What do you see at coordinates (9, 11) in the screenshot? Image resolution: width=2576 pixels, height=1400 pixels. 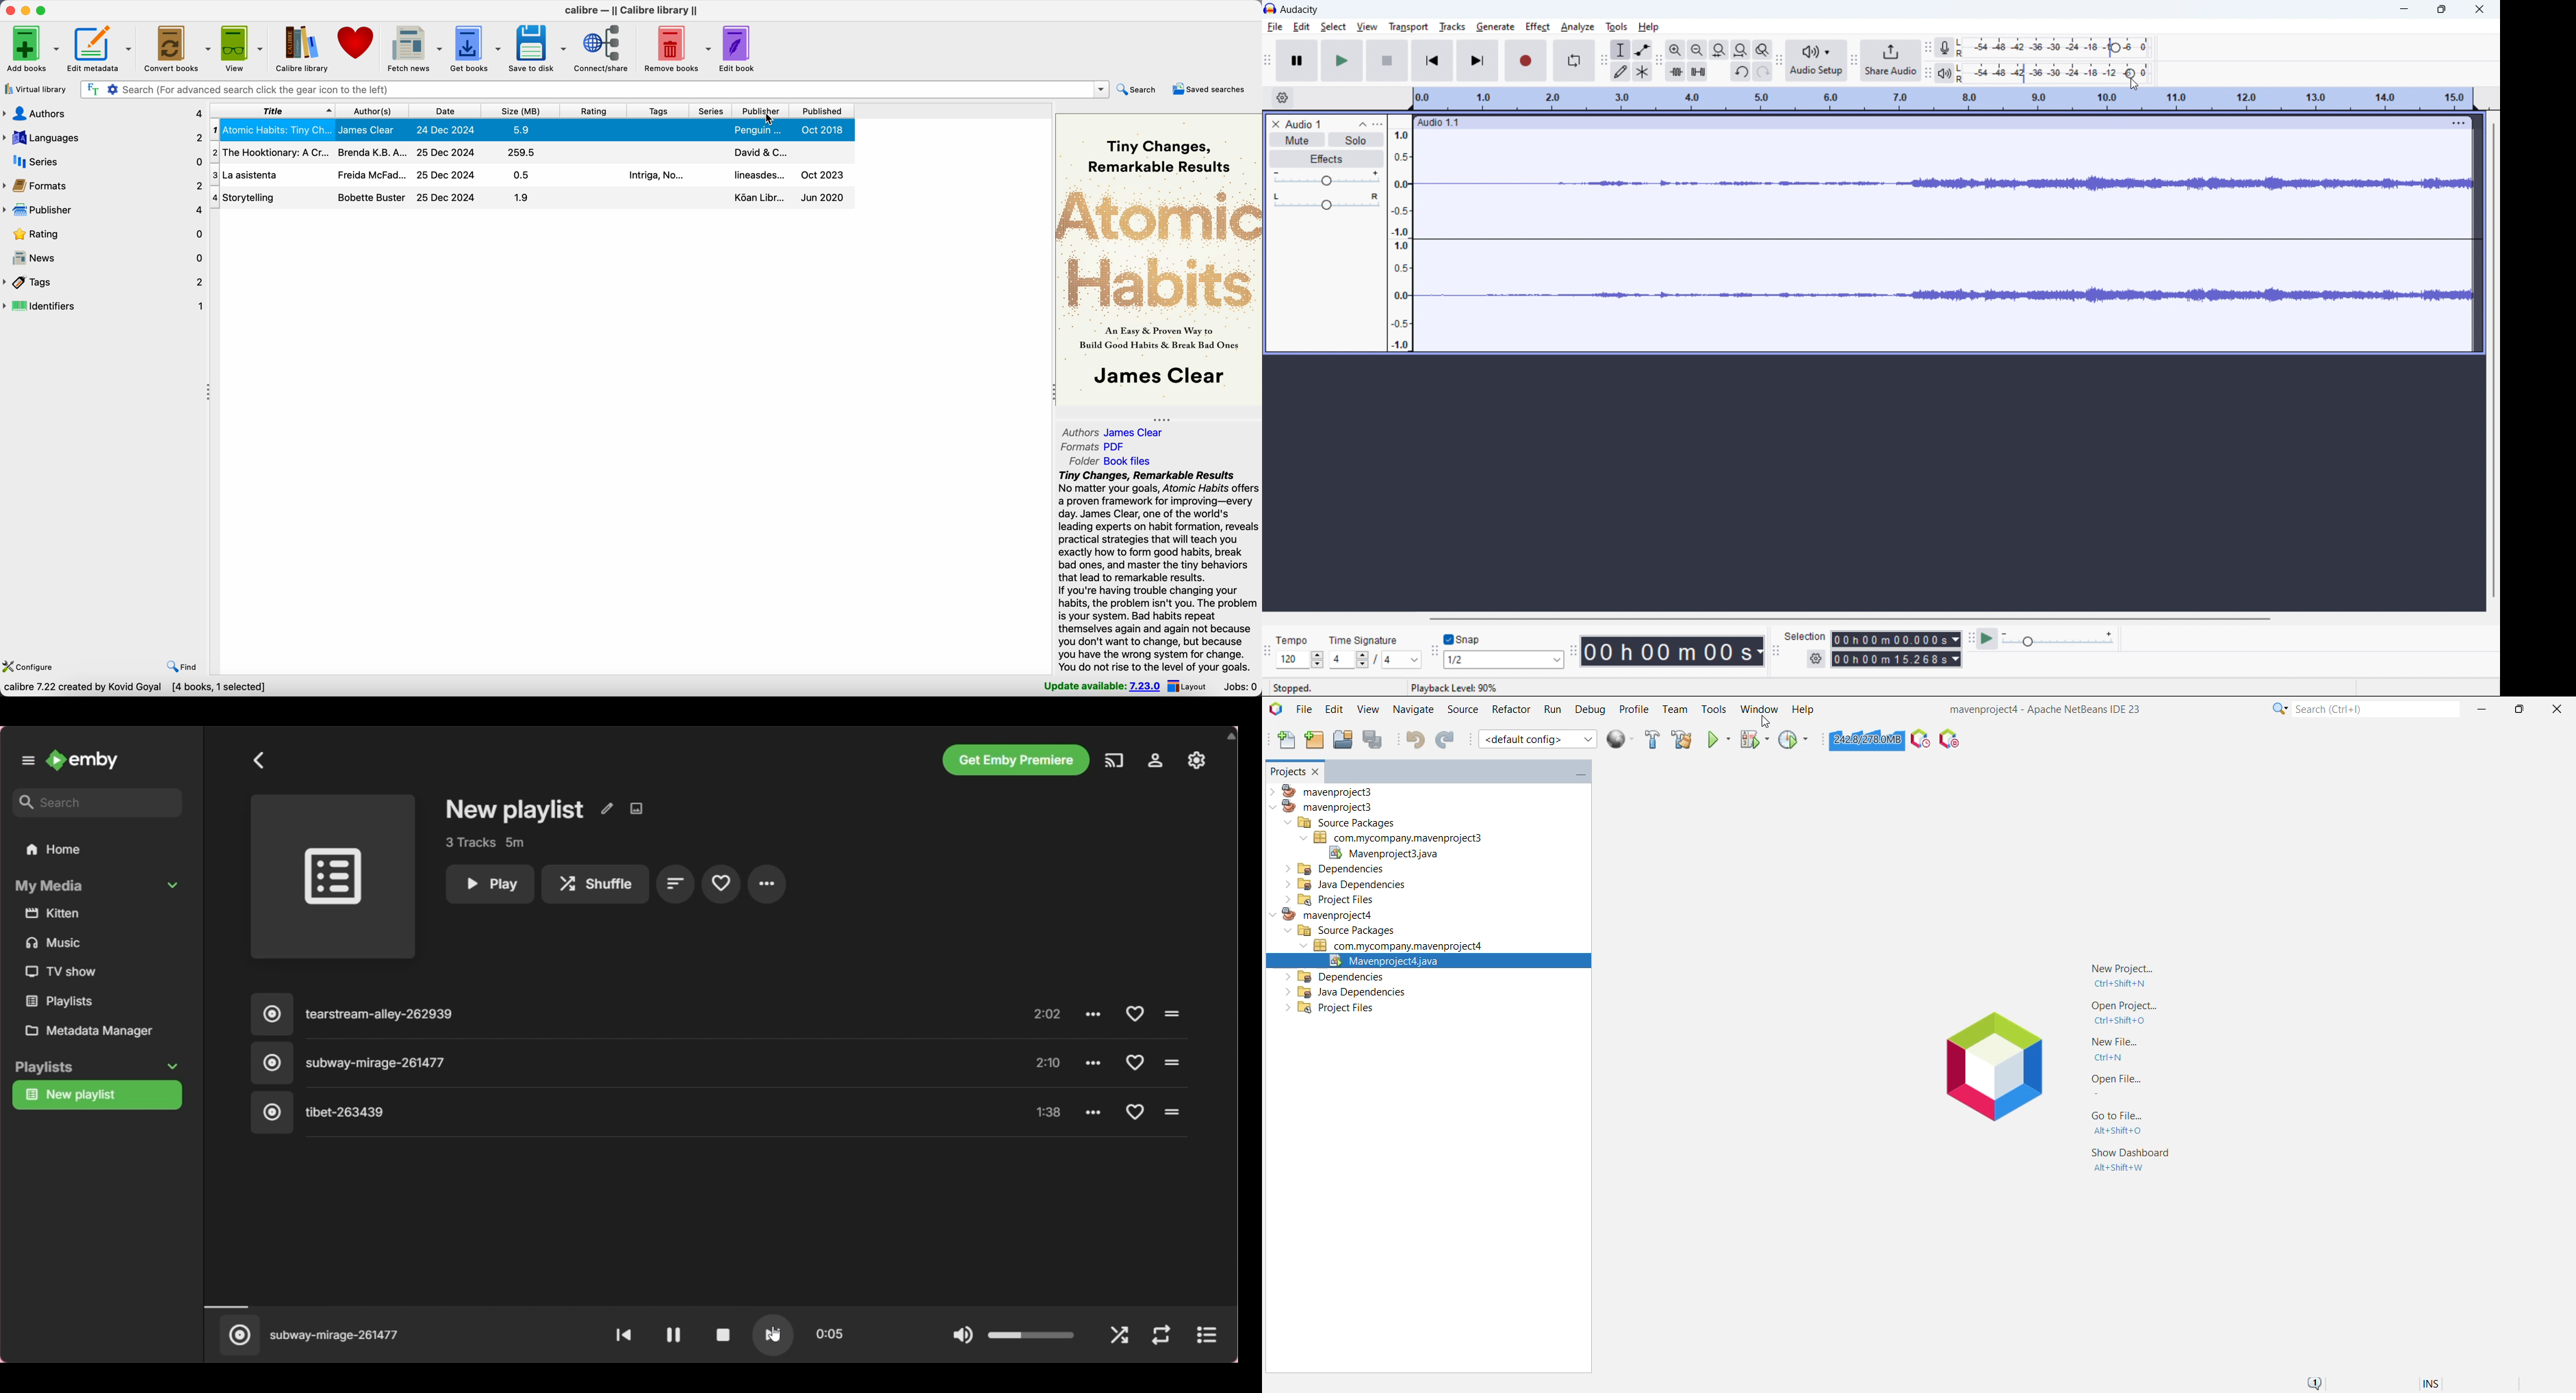 I see `close Calibre` at bounding box center [9, 11].